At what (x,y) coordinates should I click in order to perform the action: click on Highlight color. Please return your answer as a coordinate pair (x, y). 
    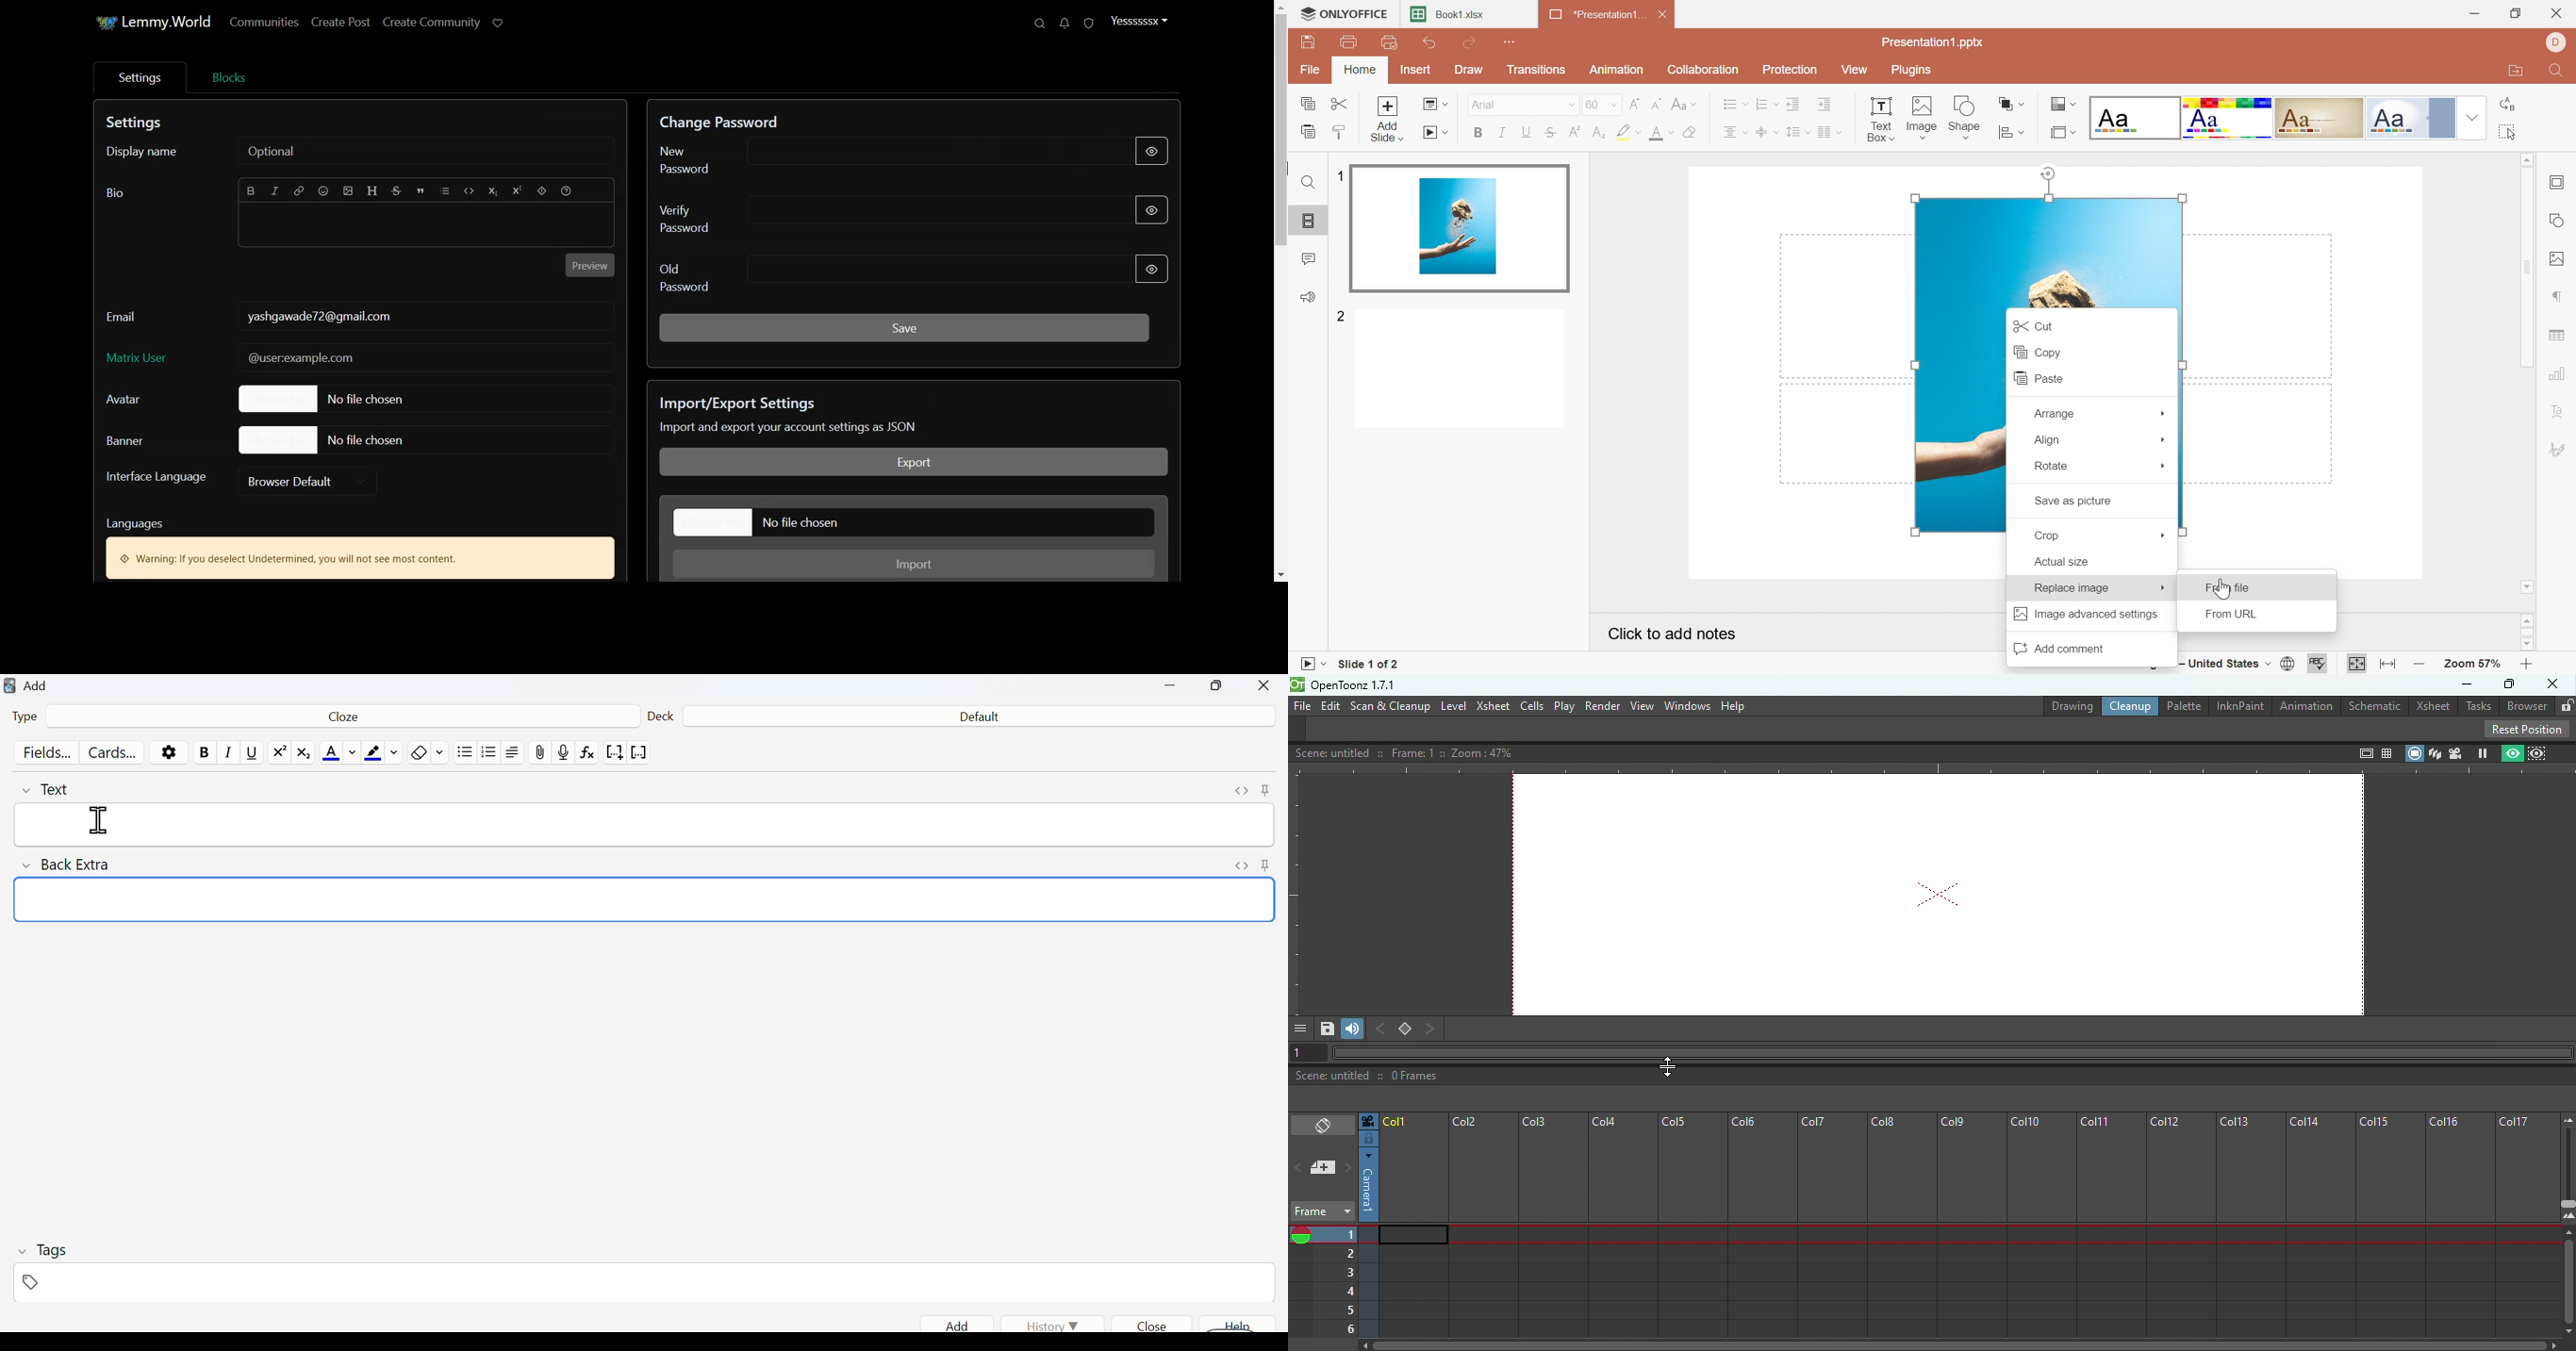
    Looking at the image, I should click on (1629, 133).